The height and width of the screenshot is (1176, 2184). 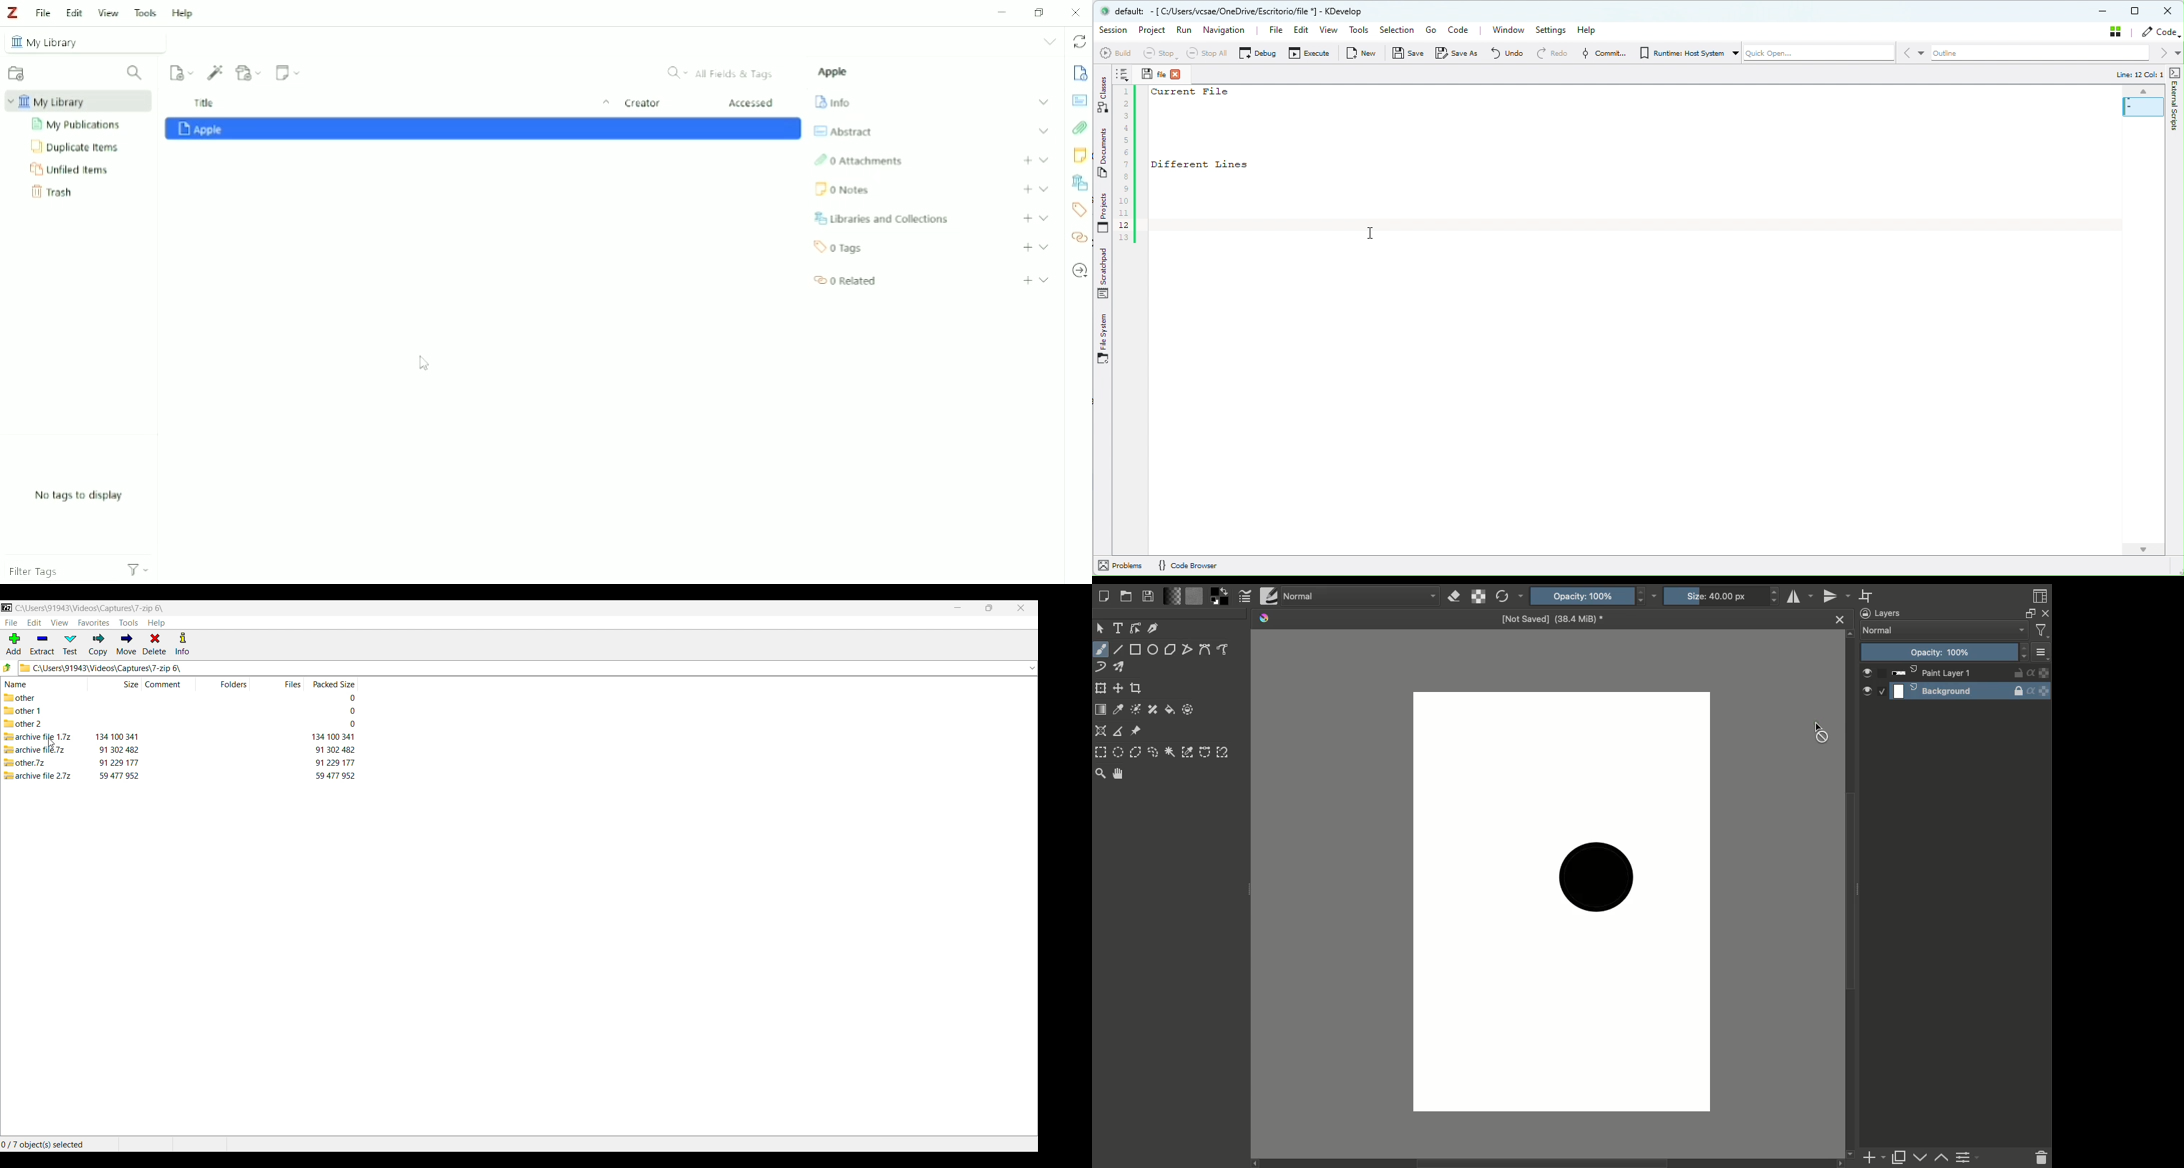 I want to click on Info, so click(x=834, y=102).